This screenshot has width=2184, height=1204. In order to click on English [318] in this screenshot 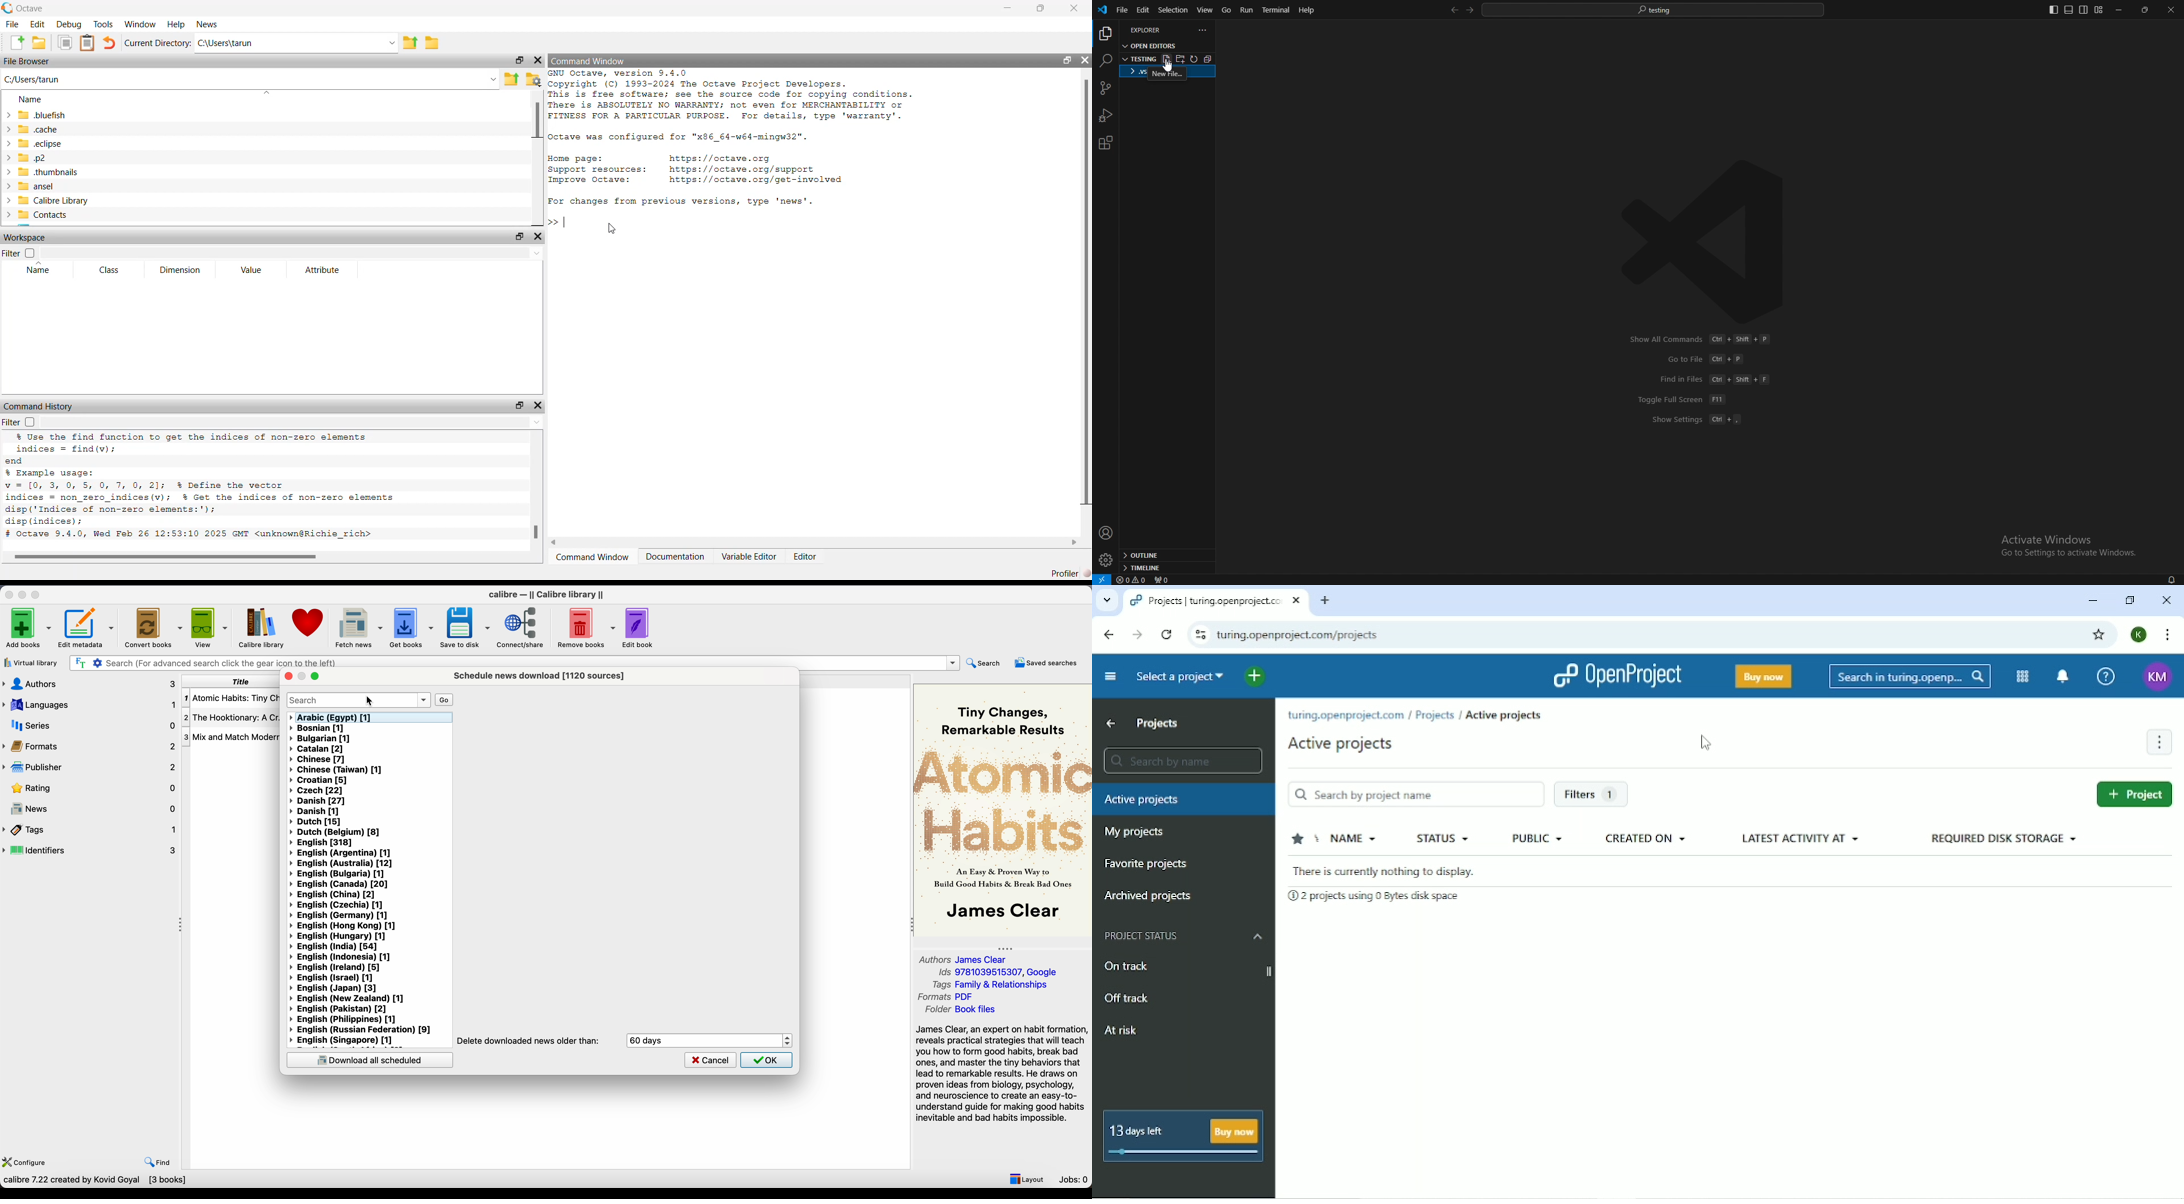, I will do `click(323, 843)`.